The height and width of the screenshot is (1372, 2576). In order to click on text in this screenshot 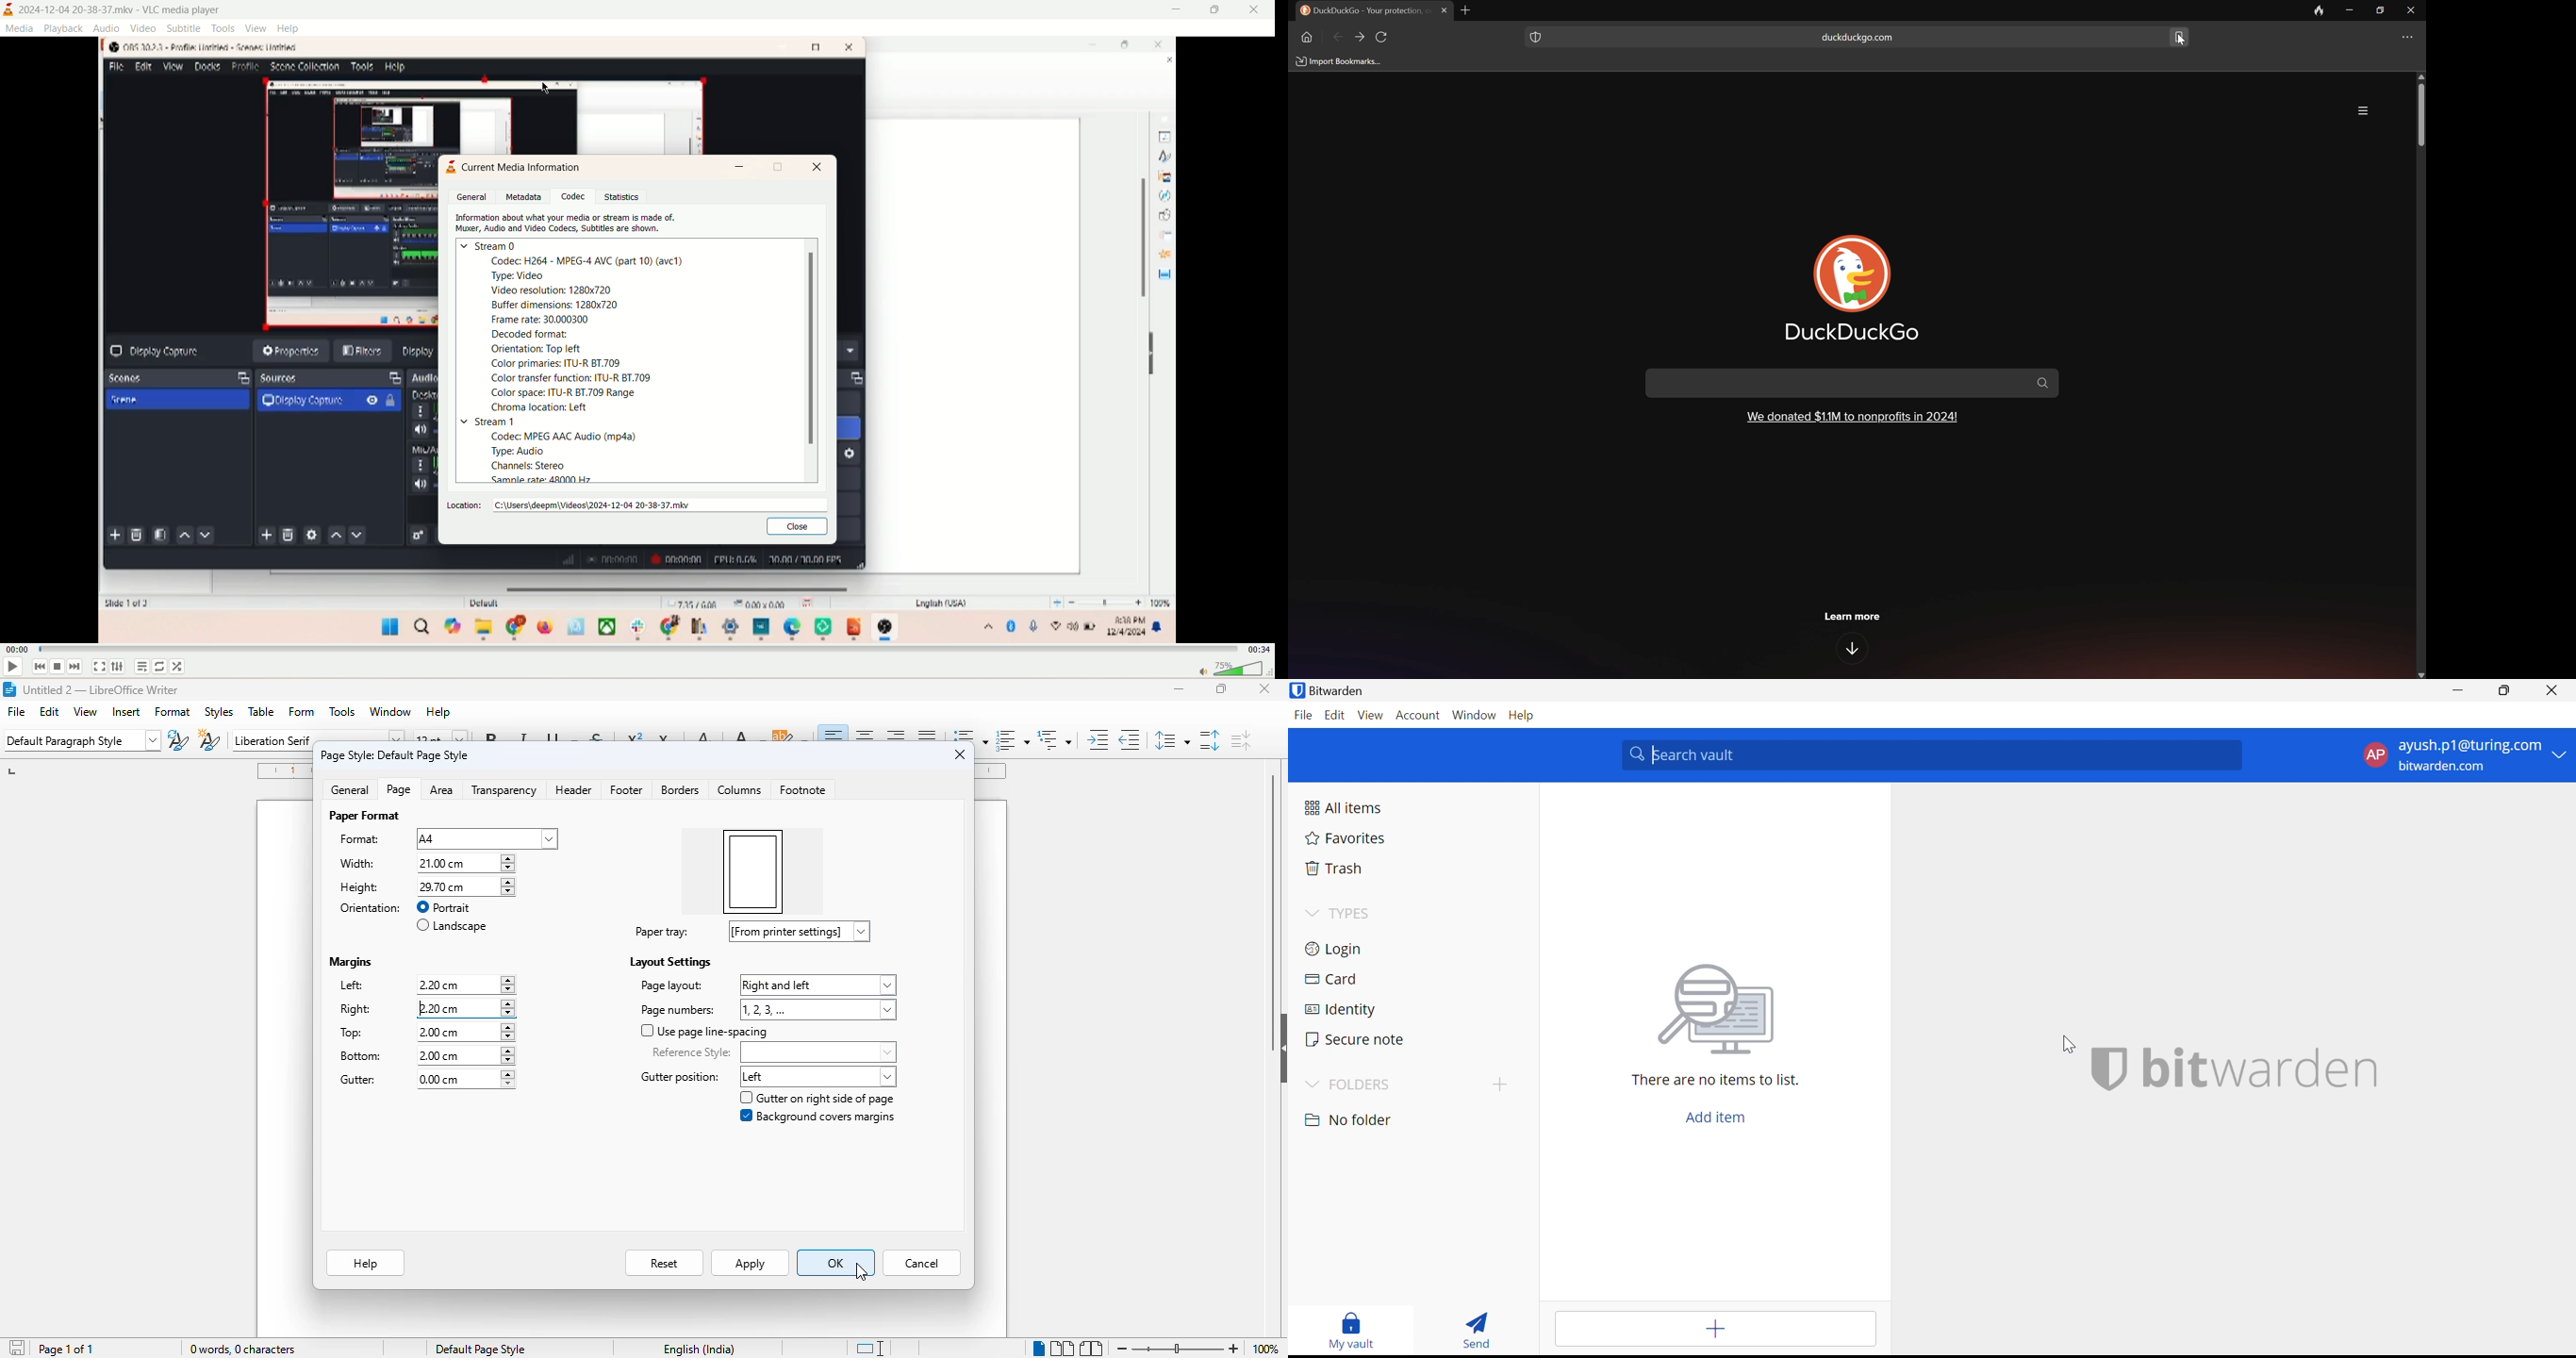, I will do `click(565, 458)`.